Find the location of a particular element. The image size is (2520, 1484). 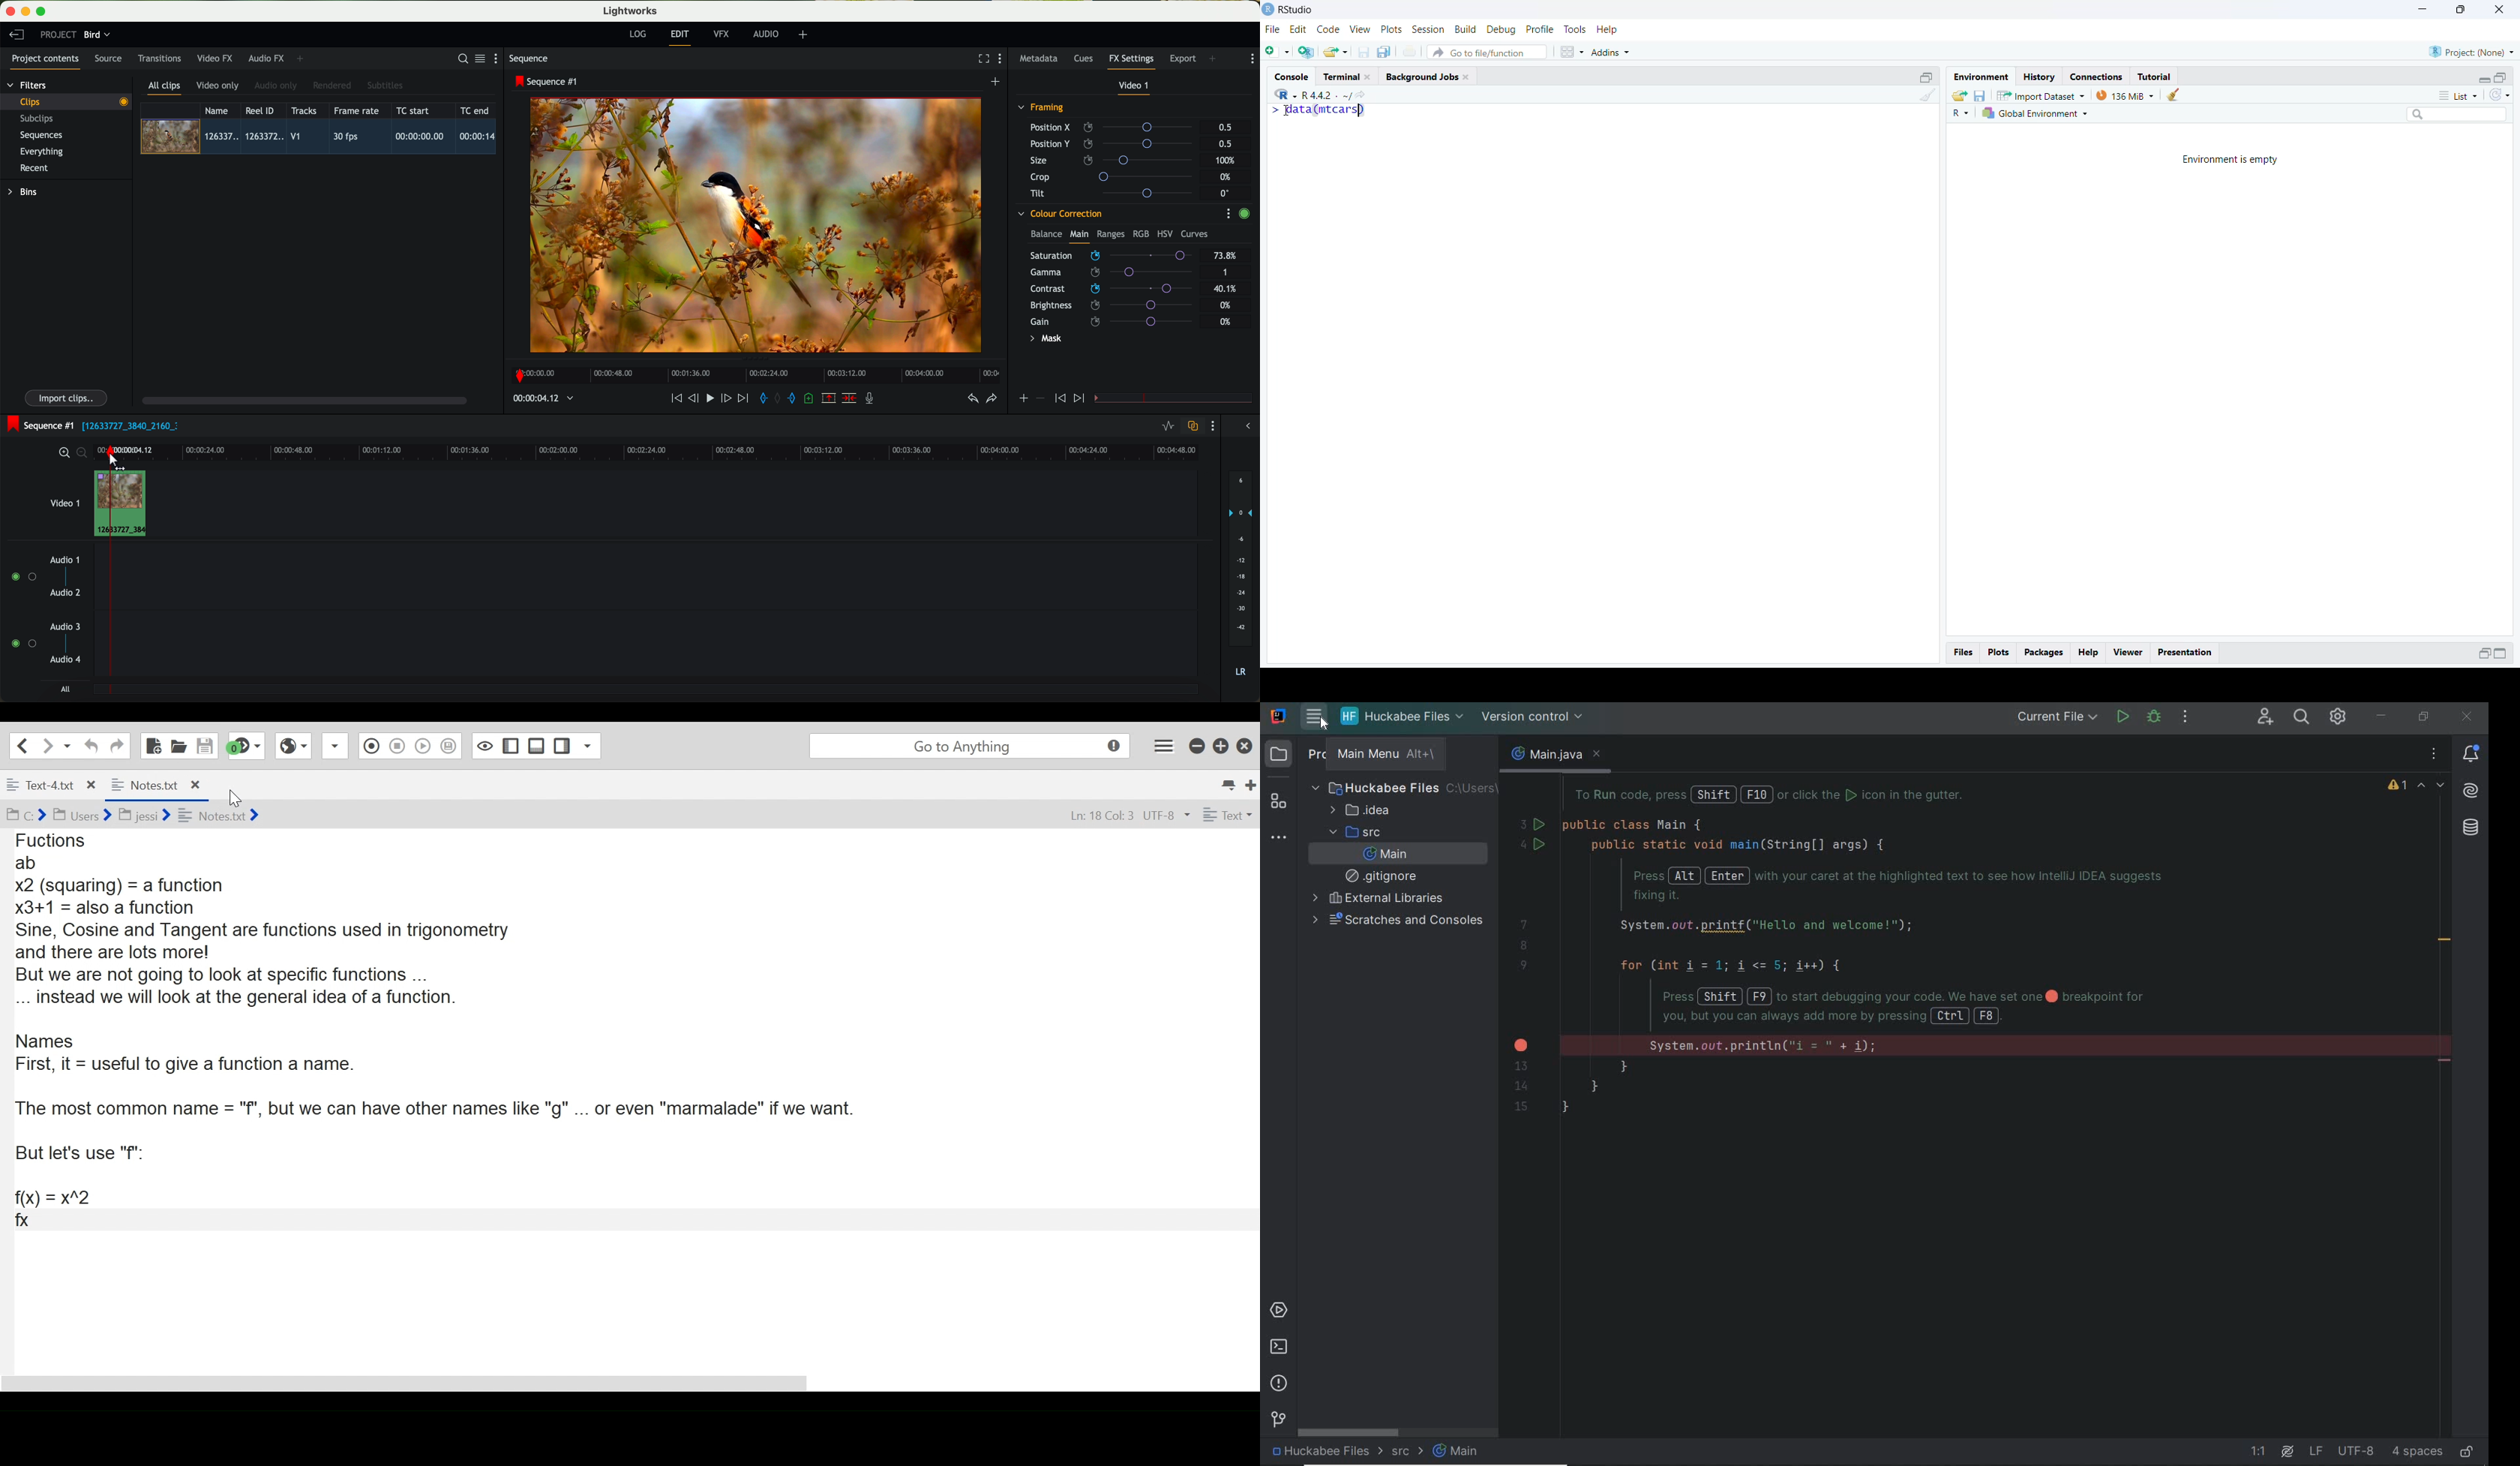

Minimize is located at coordinates (2481, 654).